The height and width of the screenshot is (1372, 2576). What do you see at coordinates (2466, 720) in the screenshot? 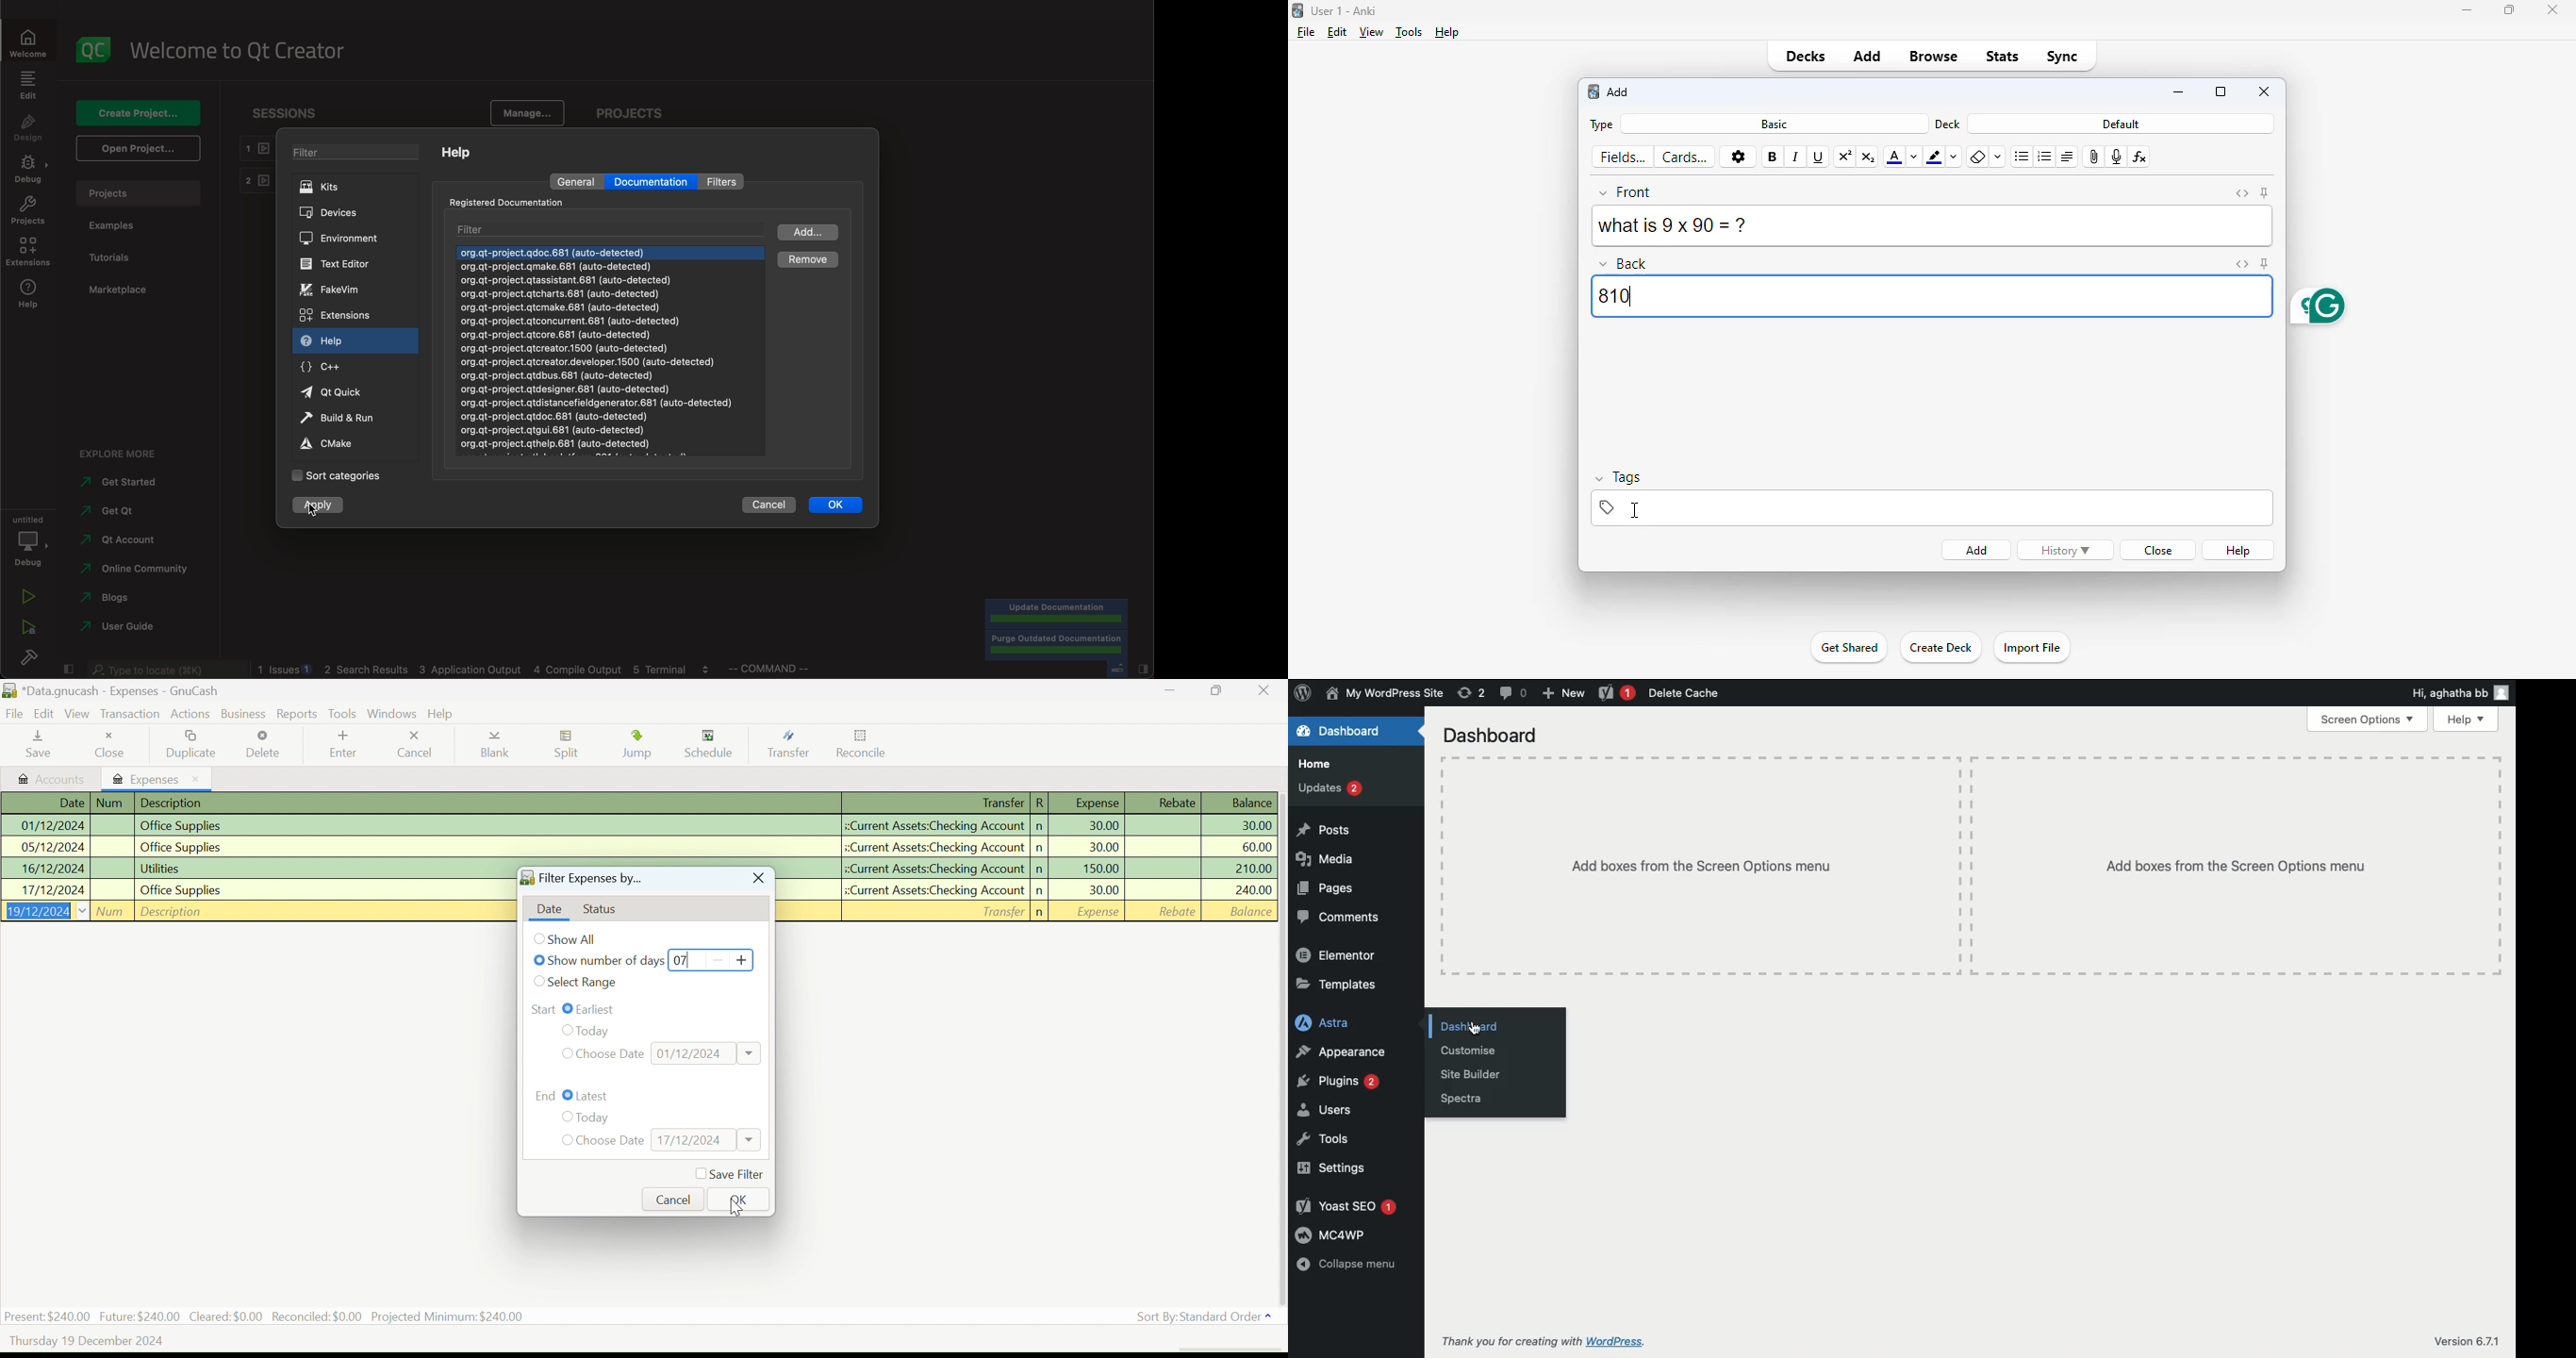
I see `Help` at bounding box center [2466, 720].